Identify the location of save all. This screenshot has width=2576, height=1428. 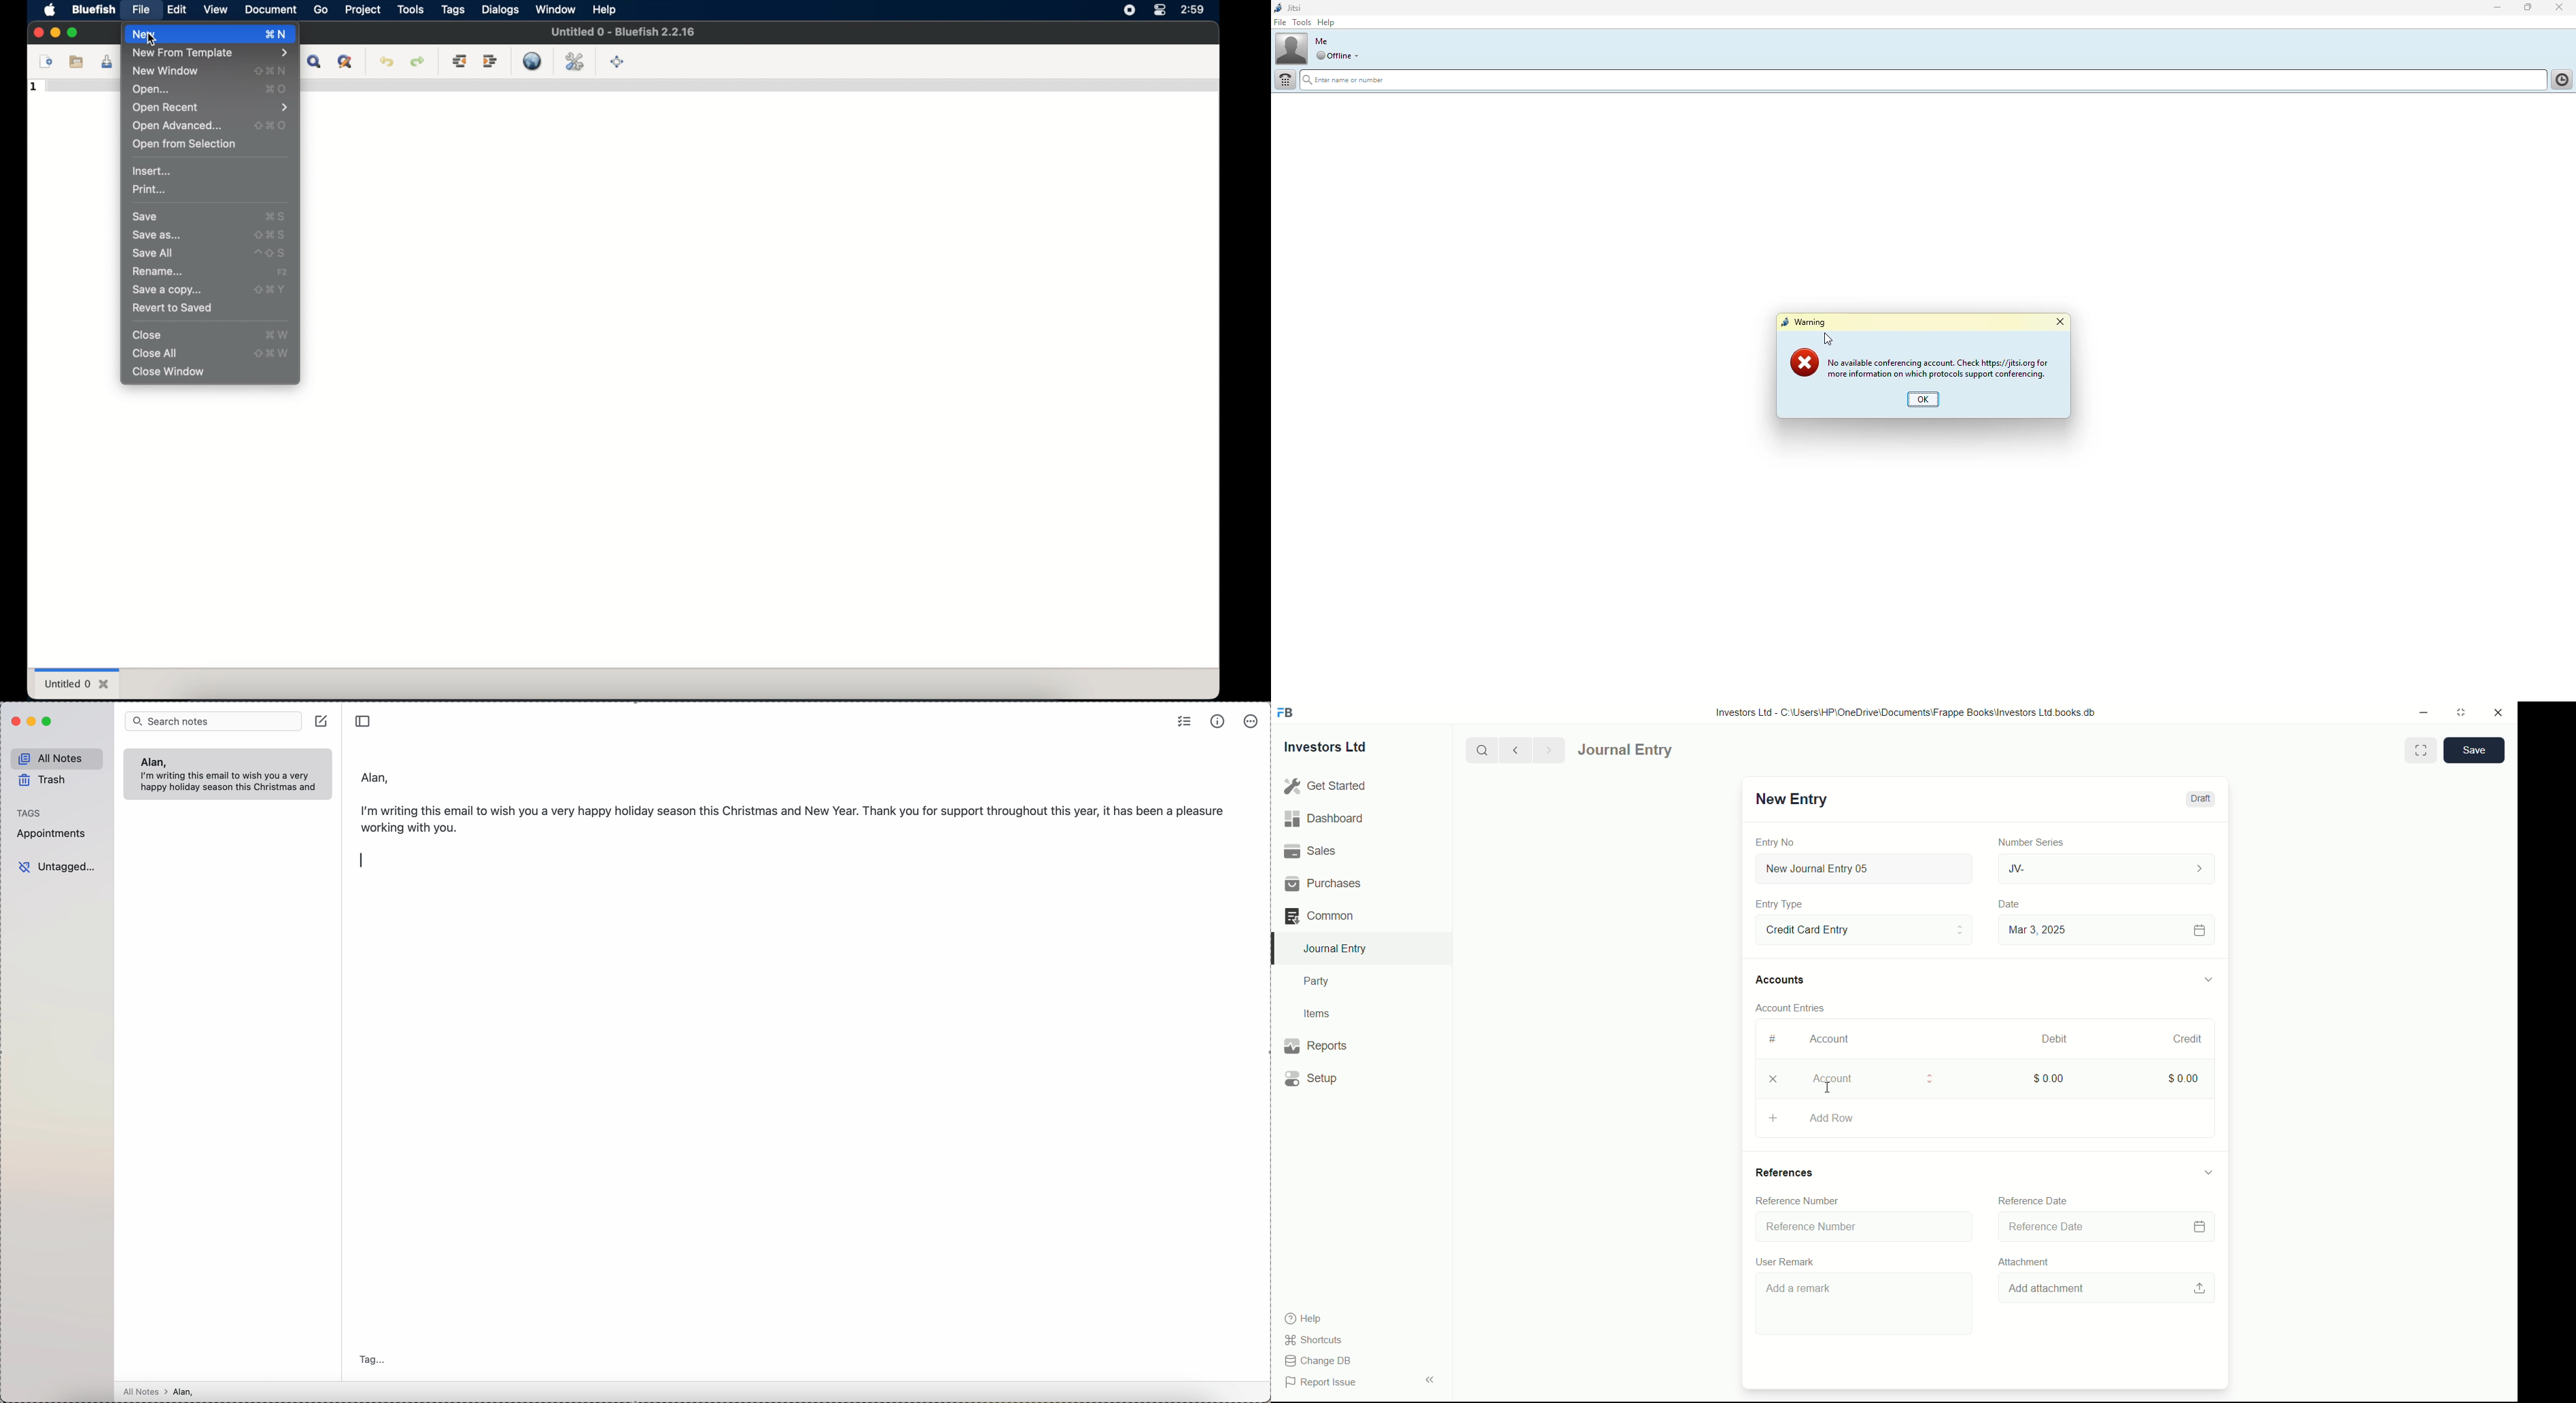
(153, 253).